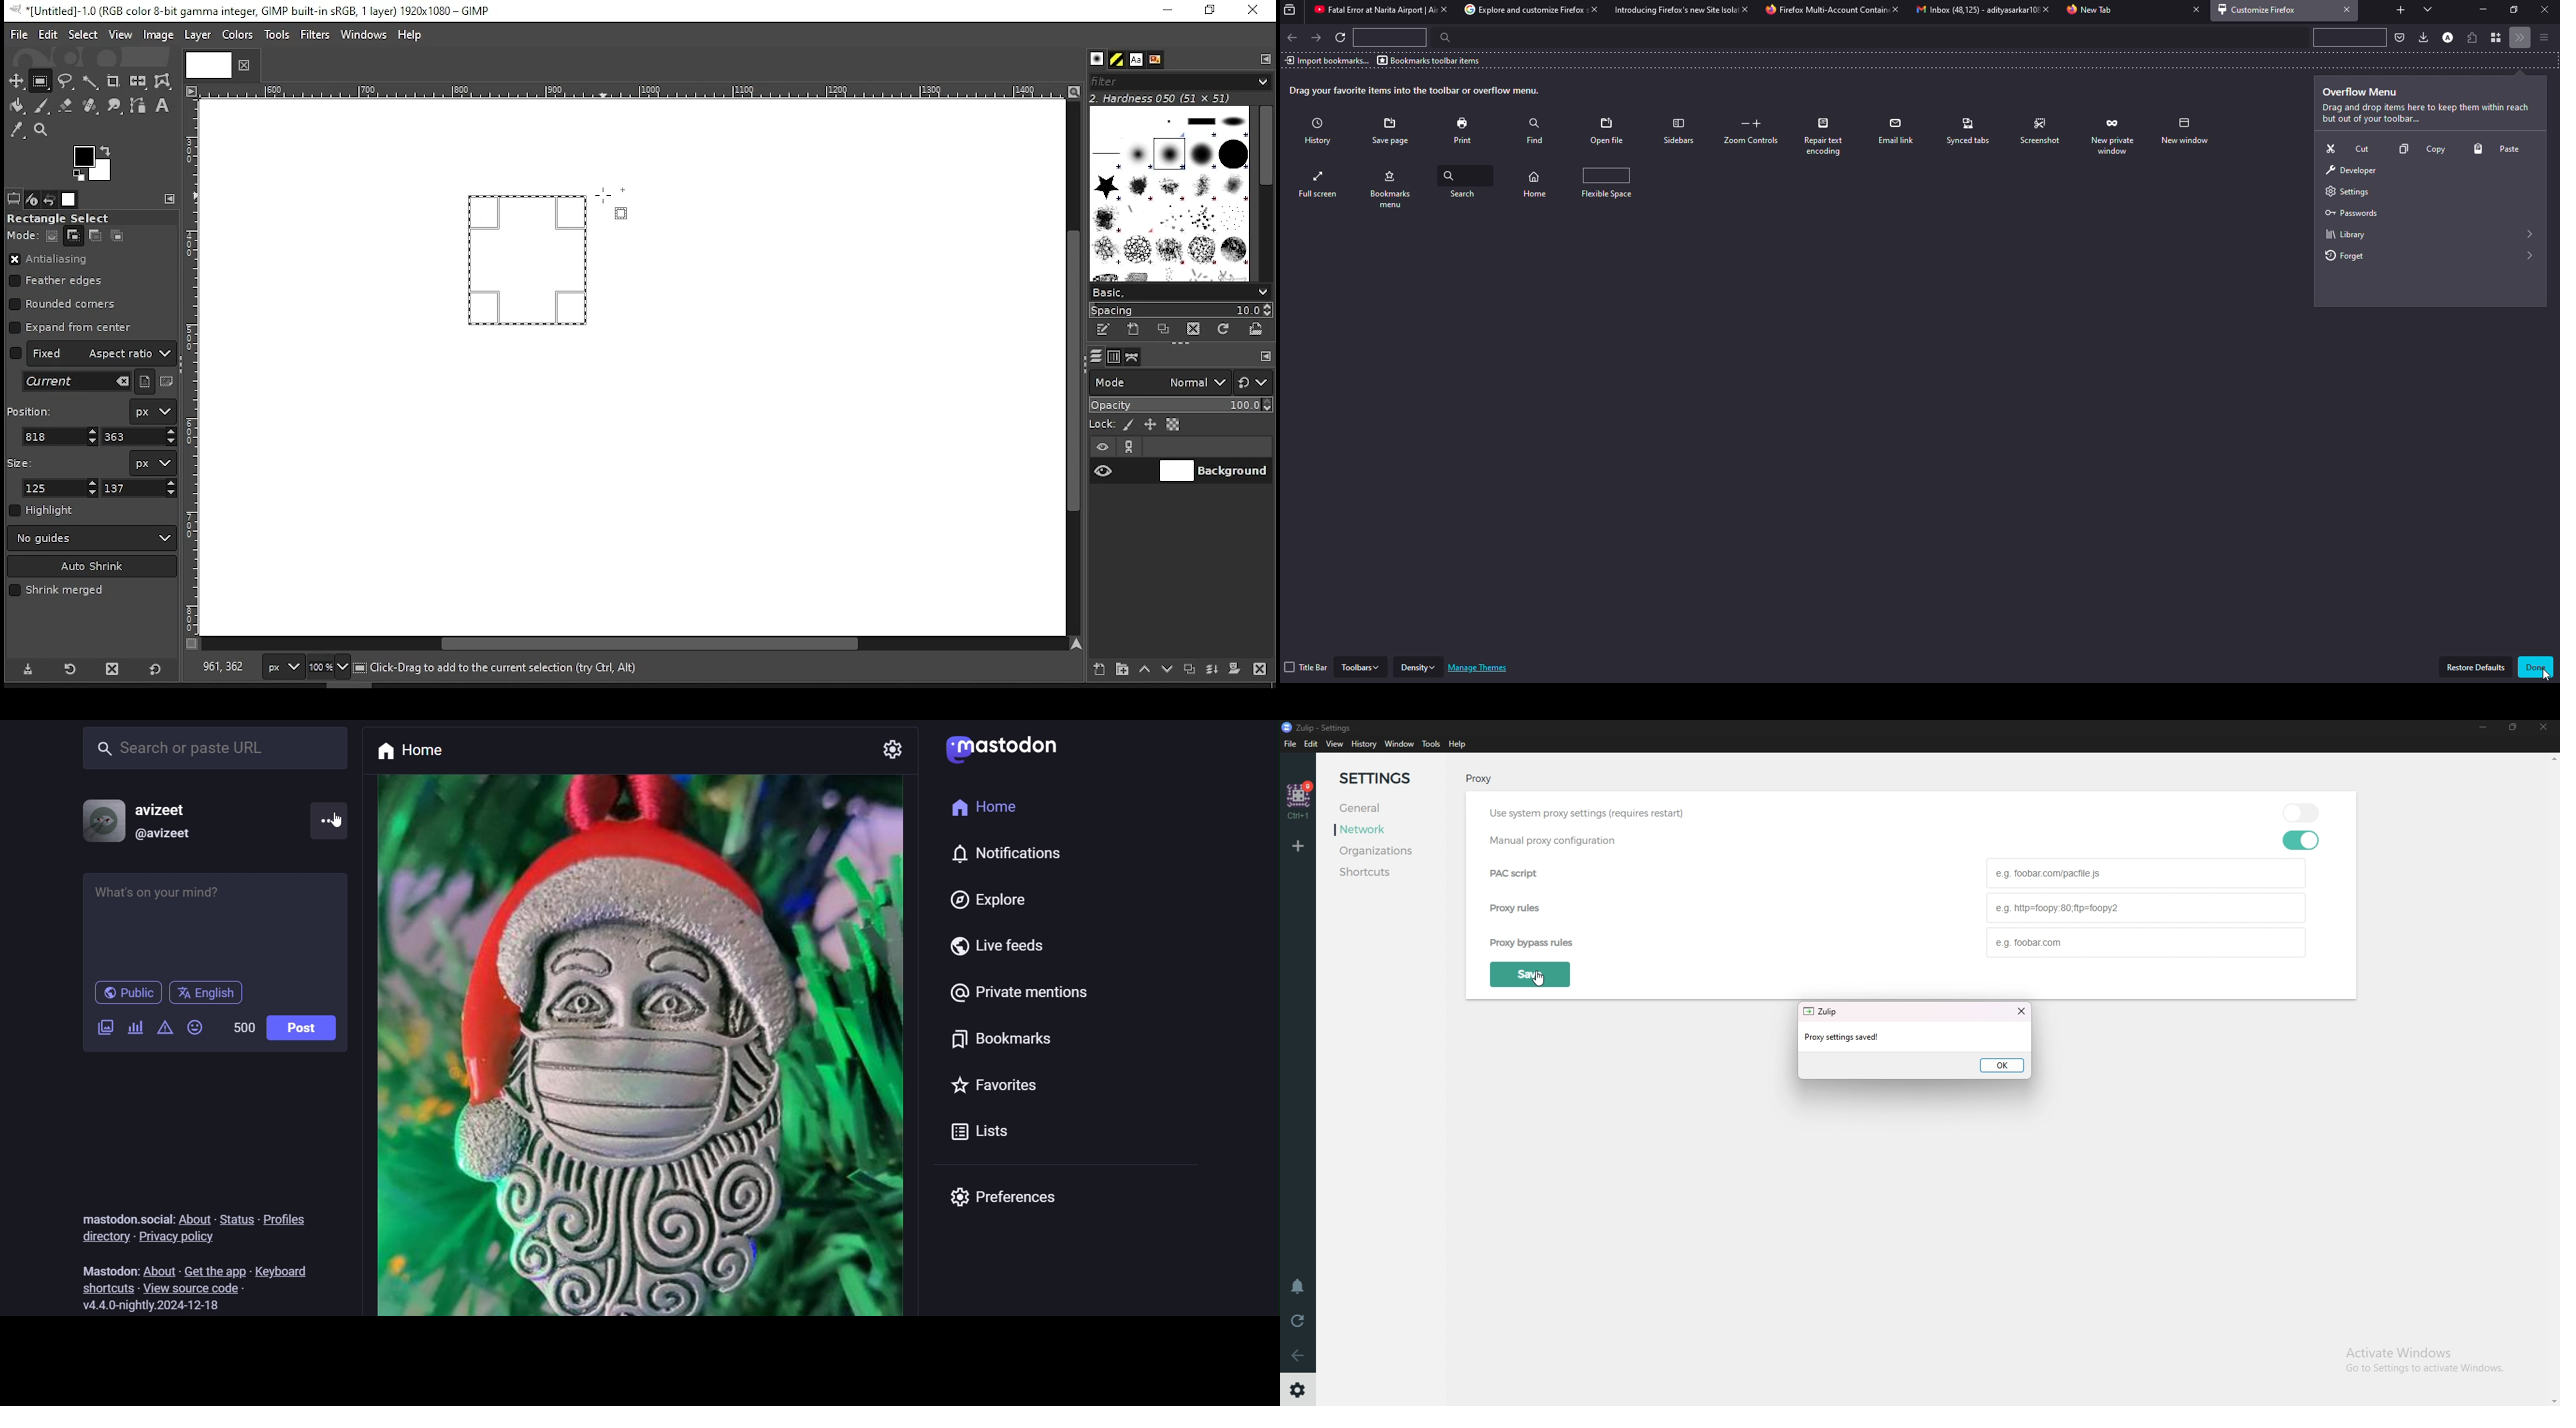 The width and height of the screenshot is (2576, 1428). Describe the element at coordinates (2353, 257) in the screenshot. I see `item dragged` at that location.